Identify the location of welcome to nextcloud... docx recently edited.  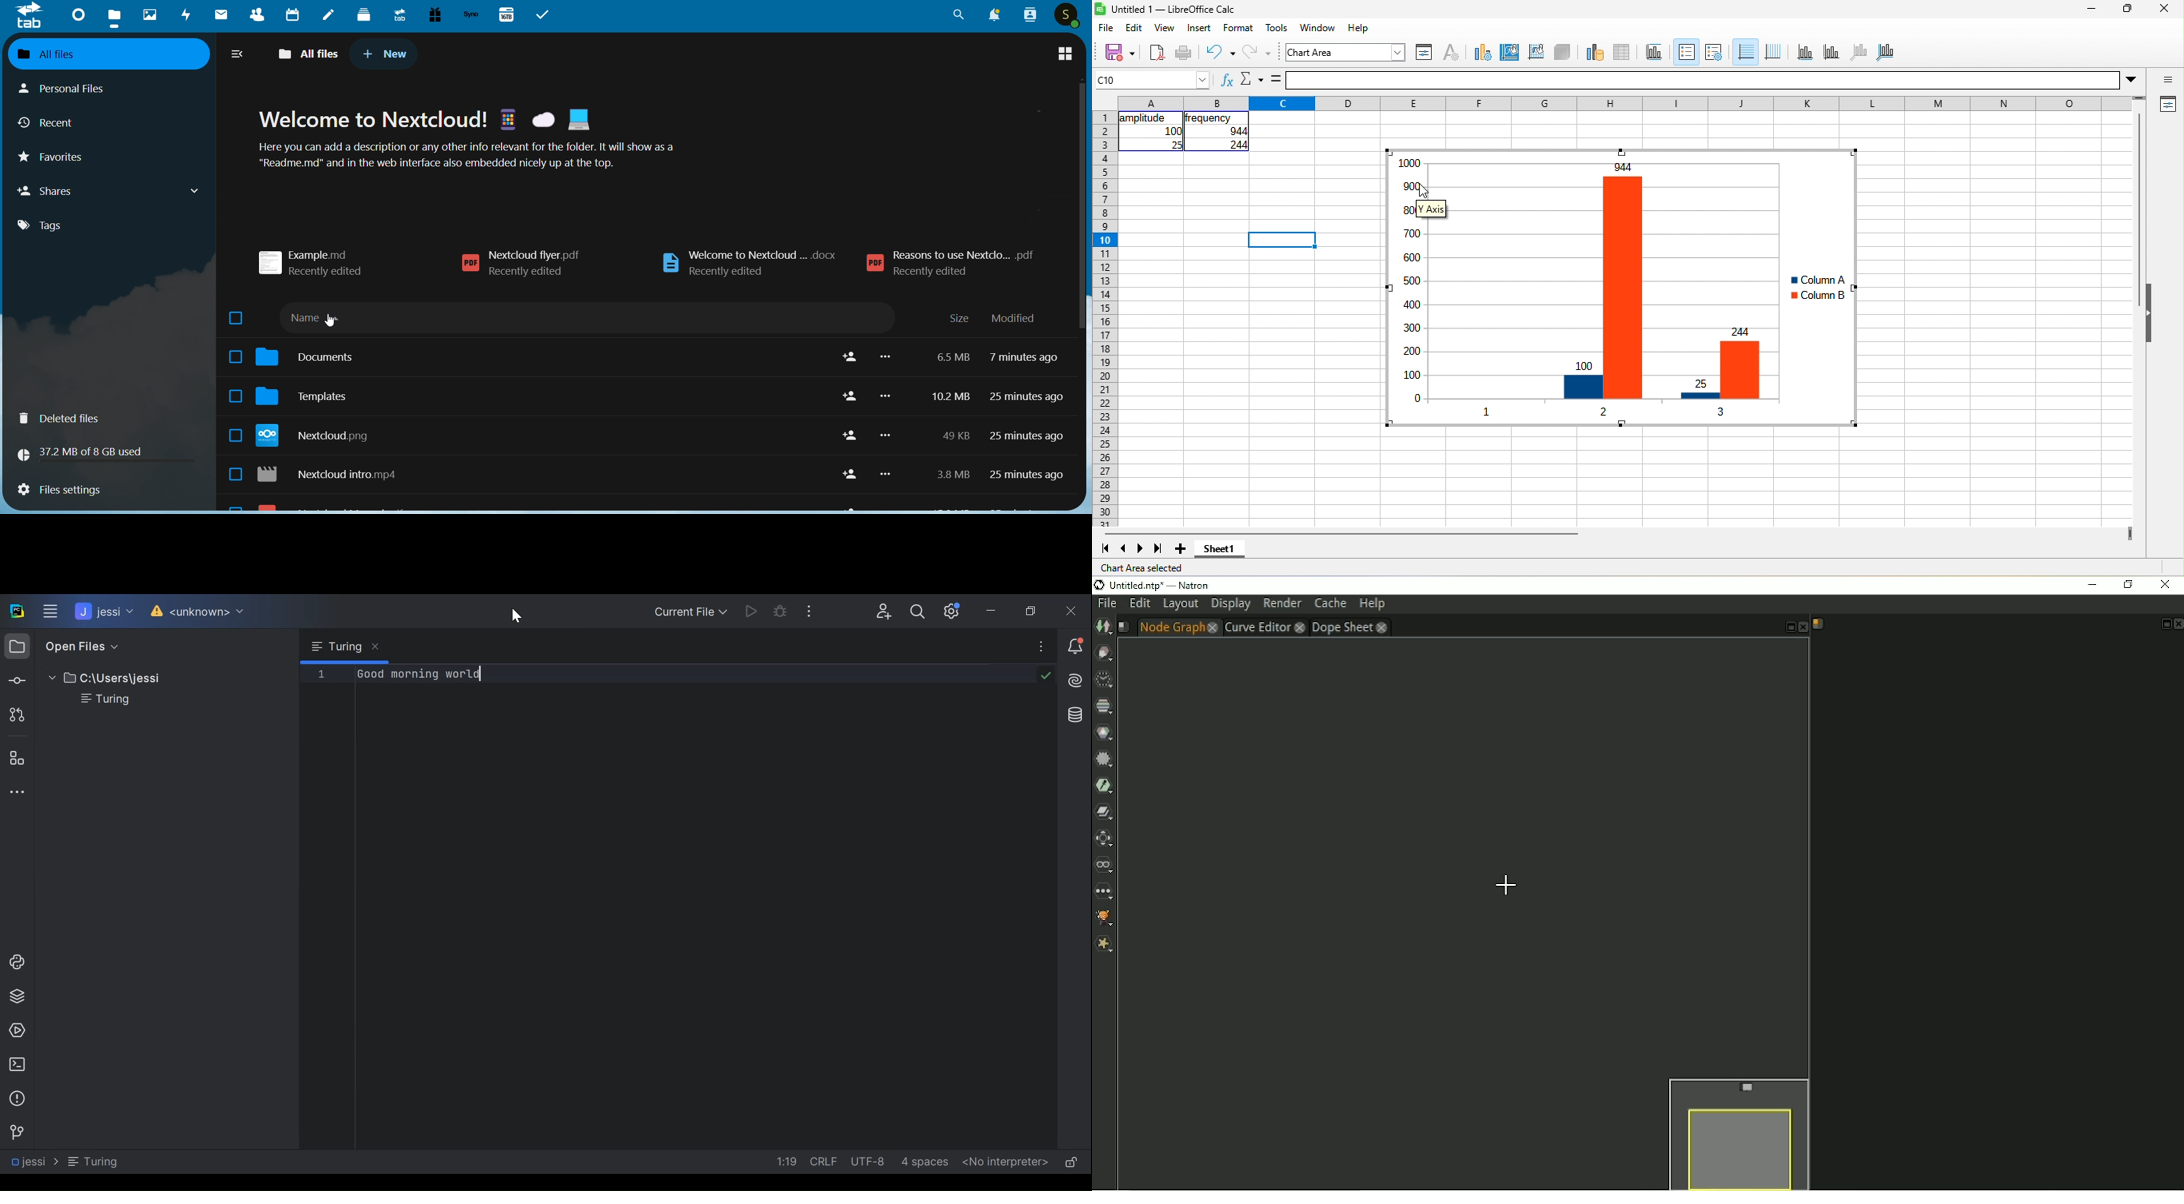
(758, 261).